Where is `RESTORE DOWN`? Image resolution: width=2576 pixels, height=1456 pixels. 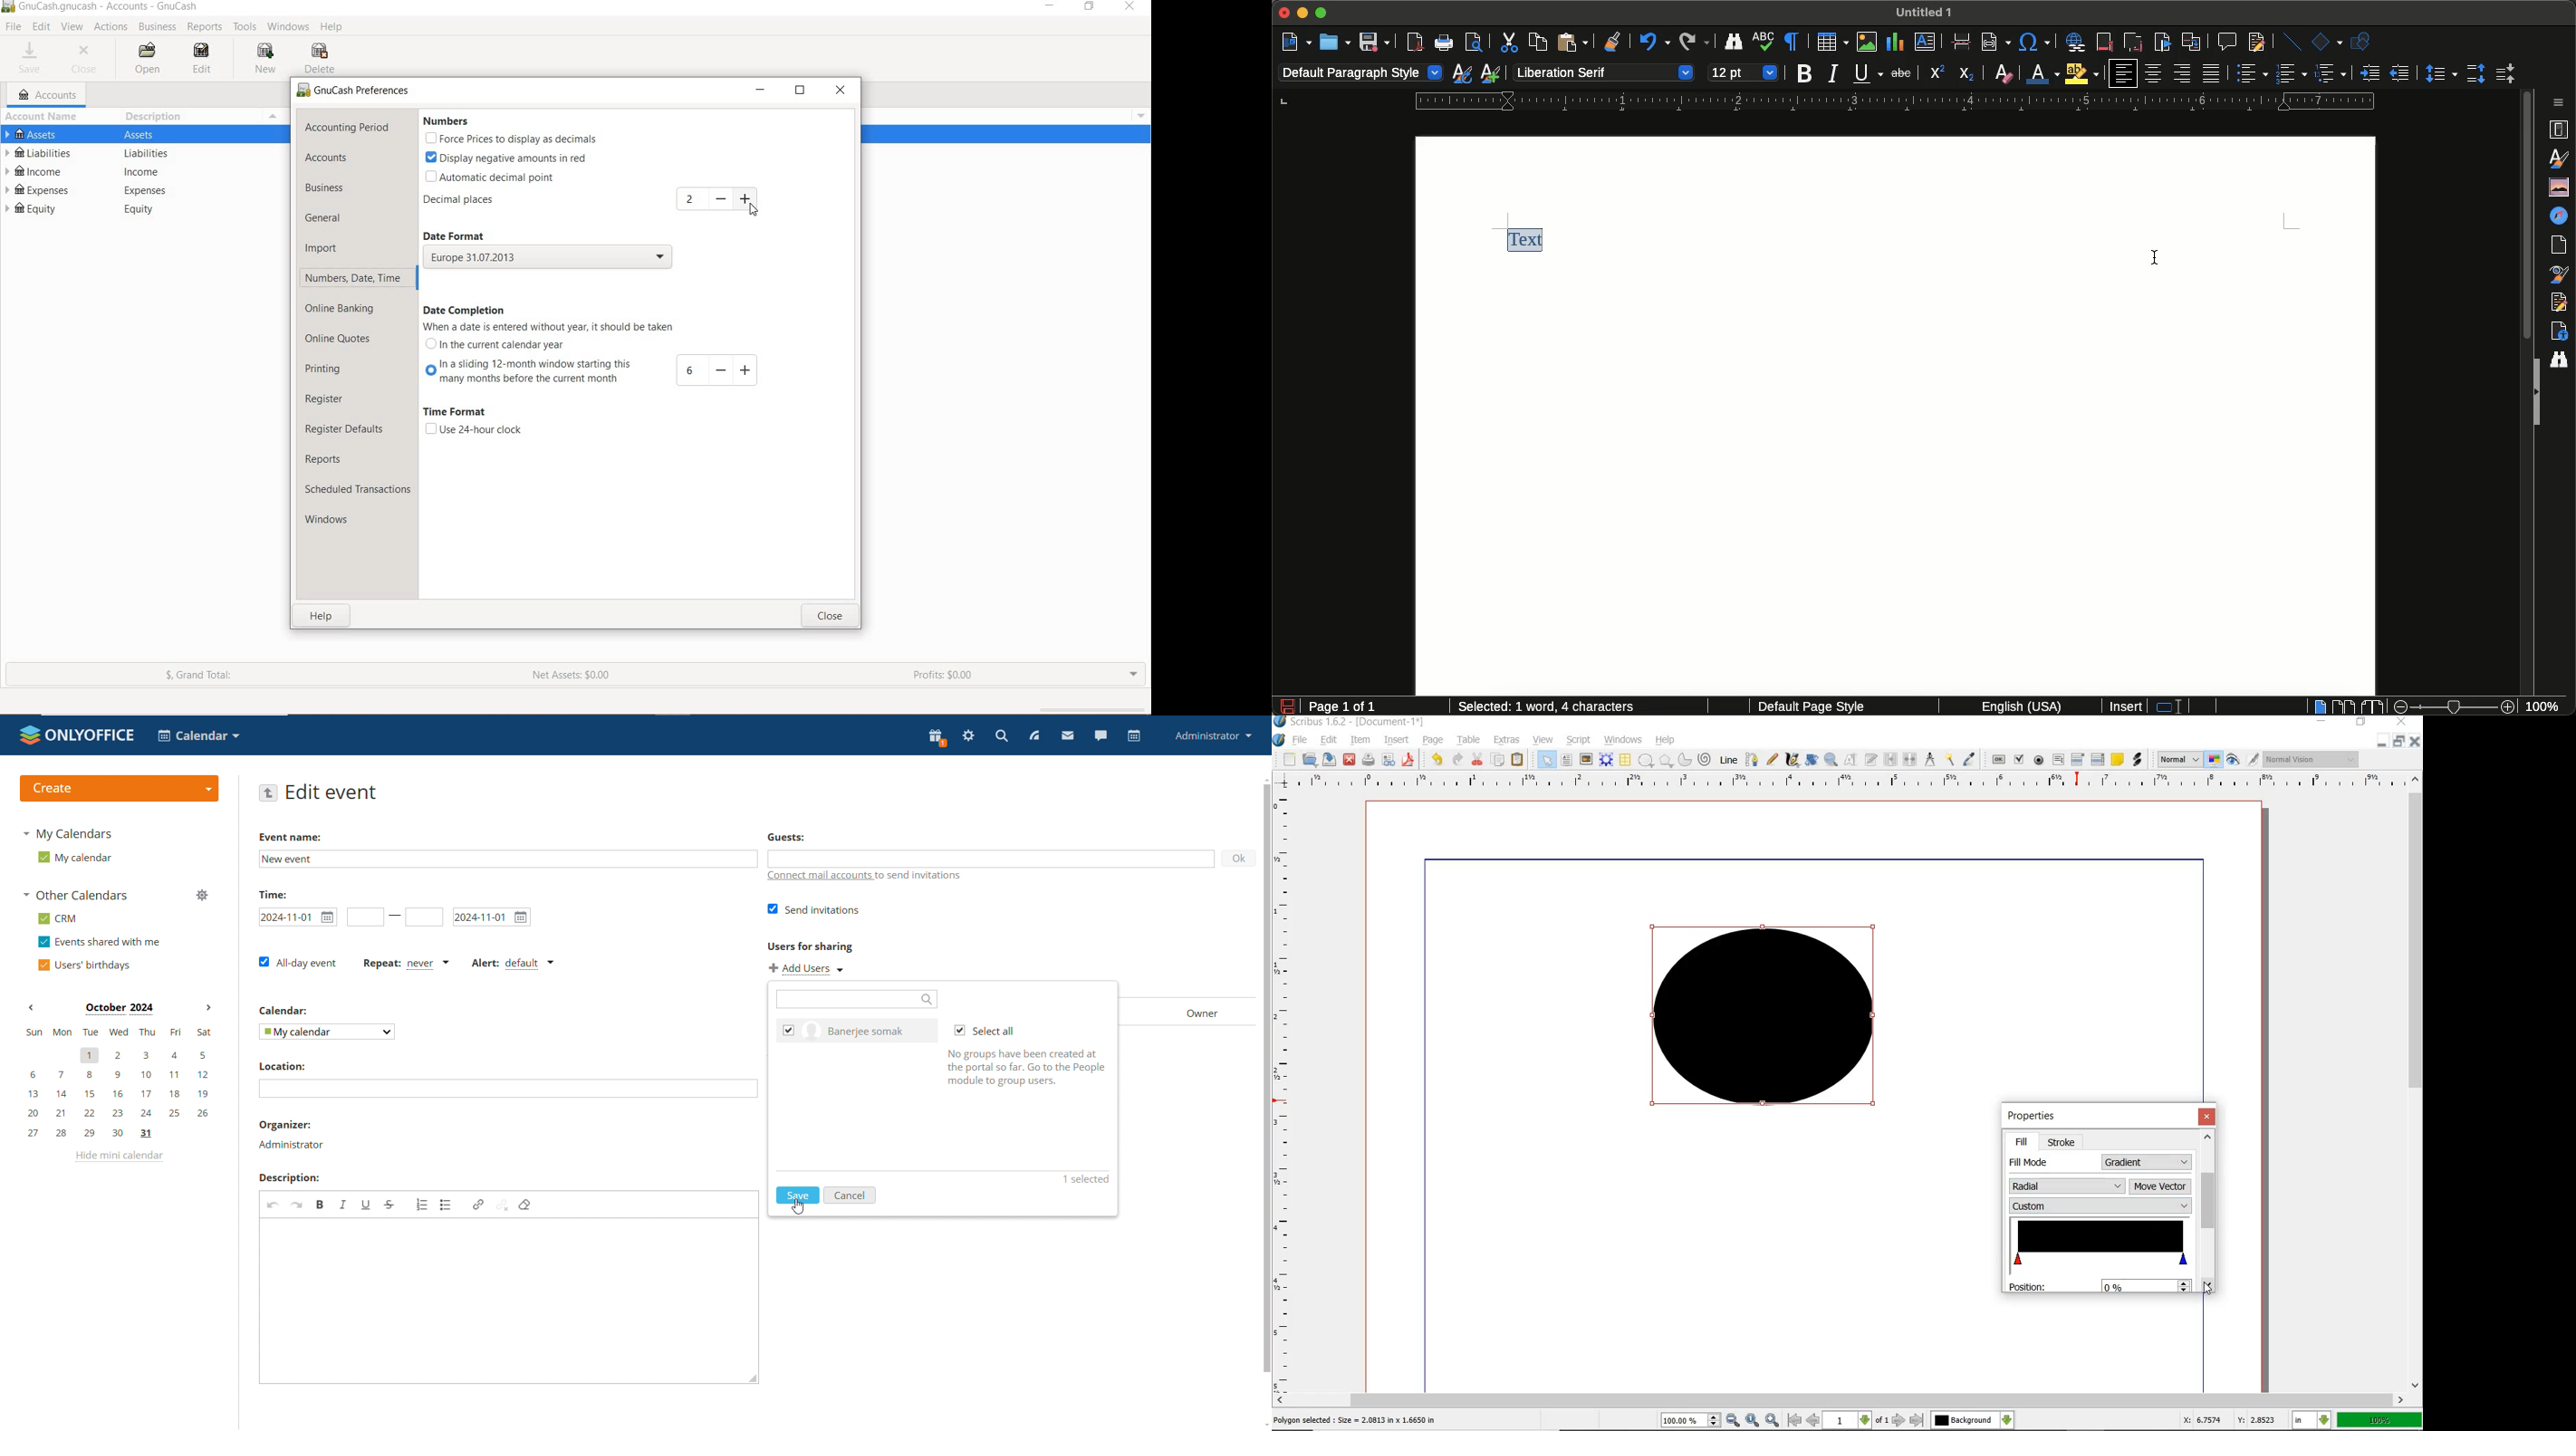
RESTORE DOWN is located at coordinates (1090, 7).